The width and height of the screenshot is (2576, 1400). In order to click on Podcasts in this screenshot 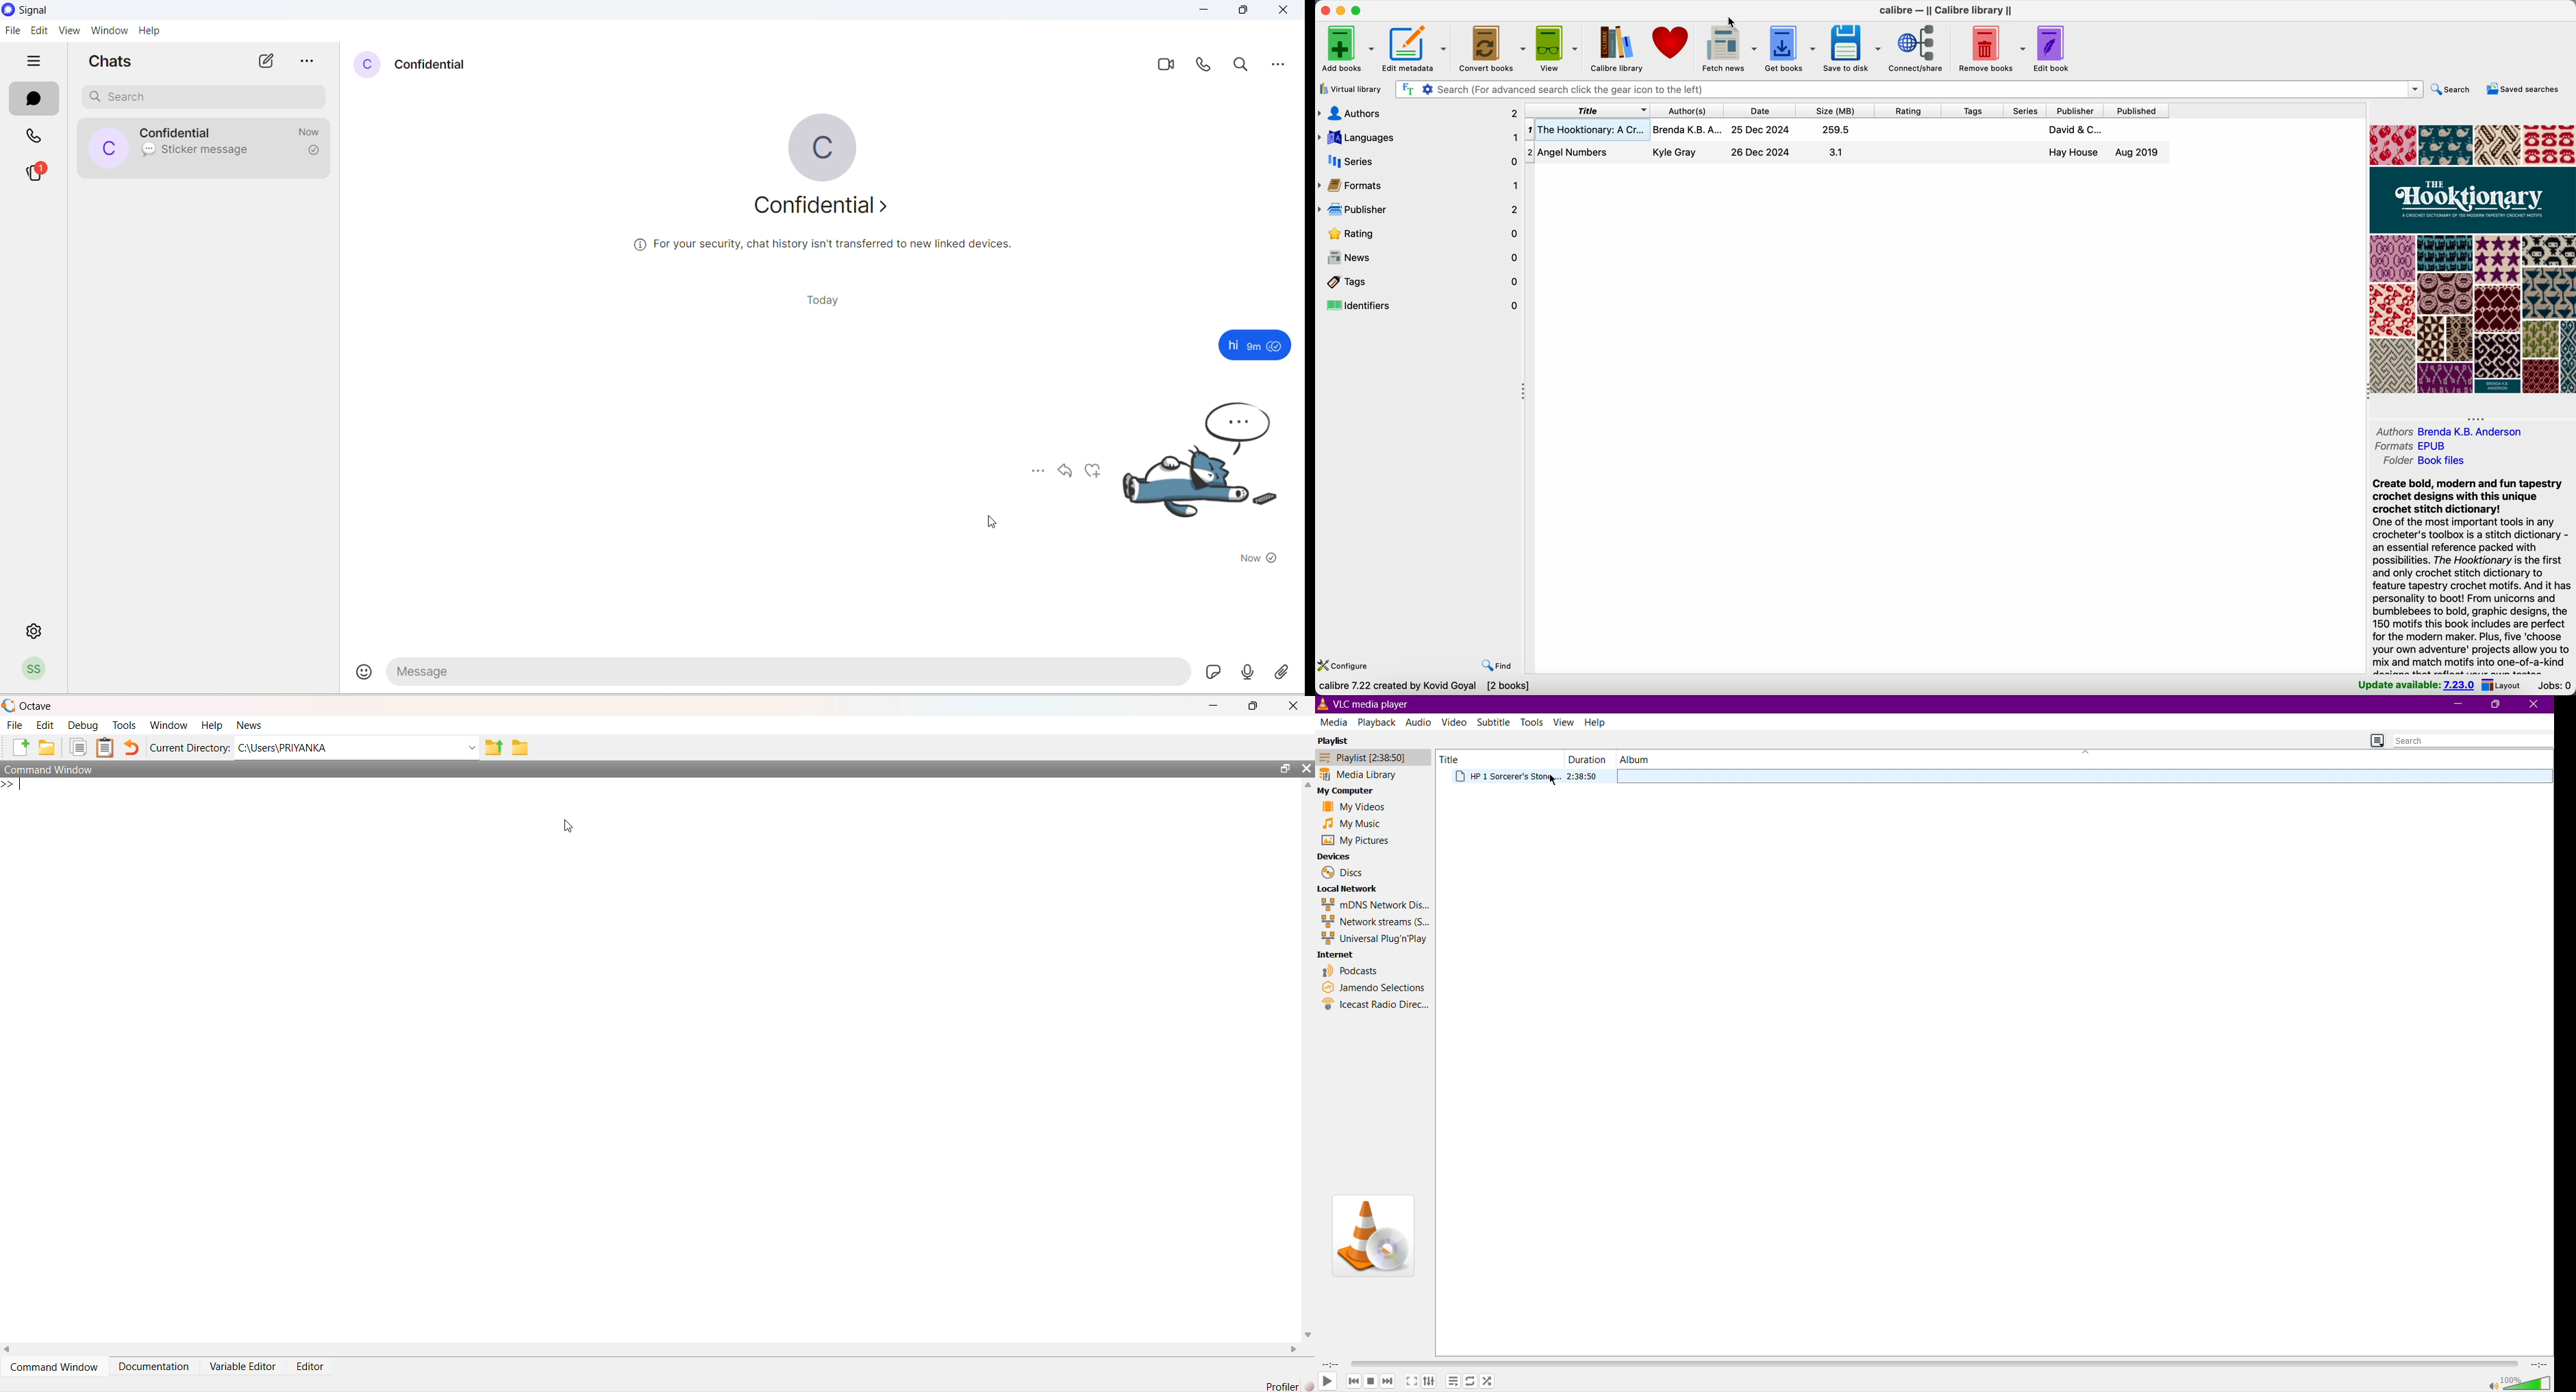, I will do `click(1350, 972)`.